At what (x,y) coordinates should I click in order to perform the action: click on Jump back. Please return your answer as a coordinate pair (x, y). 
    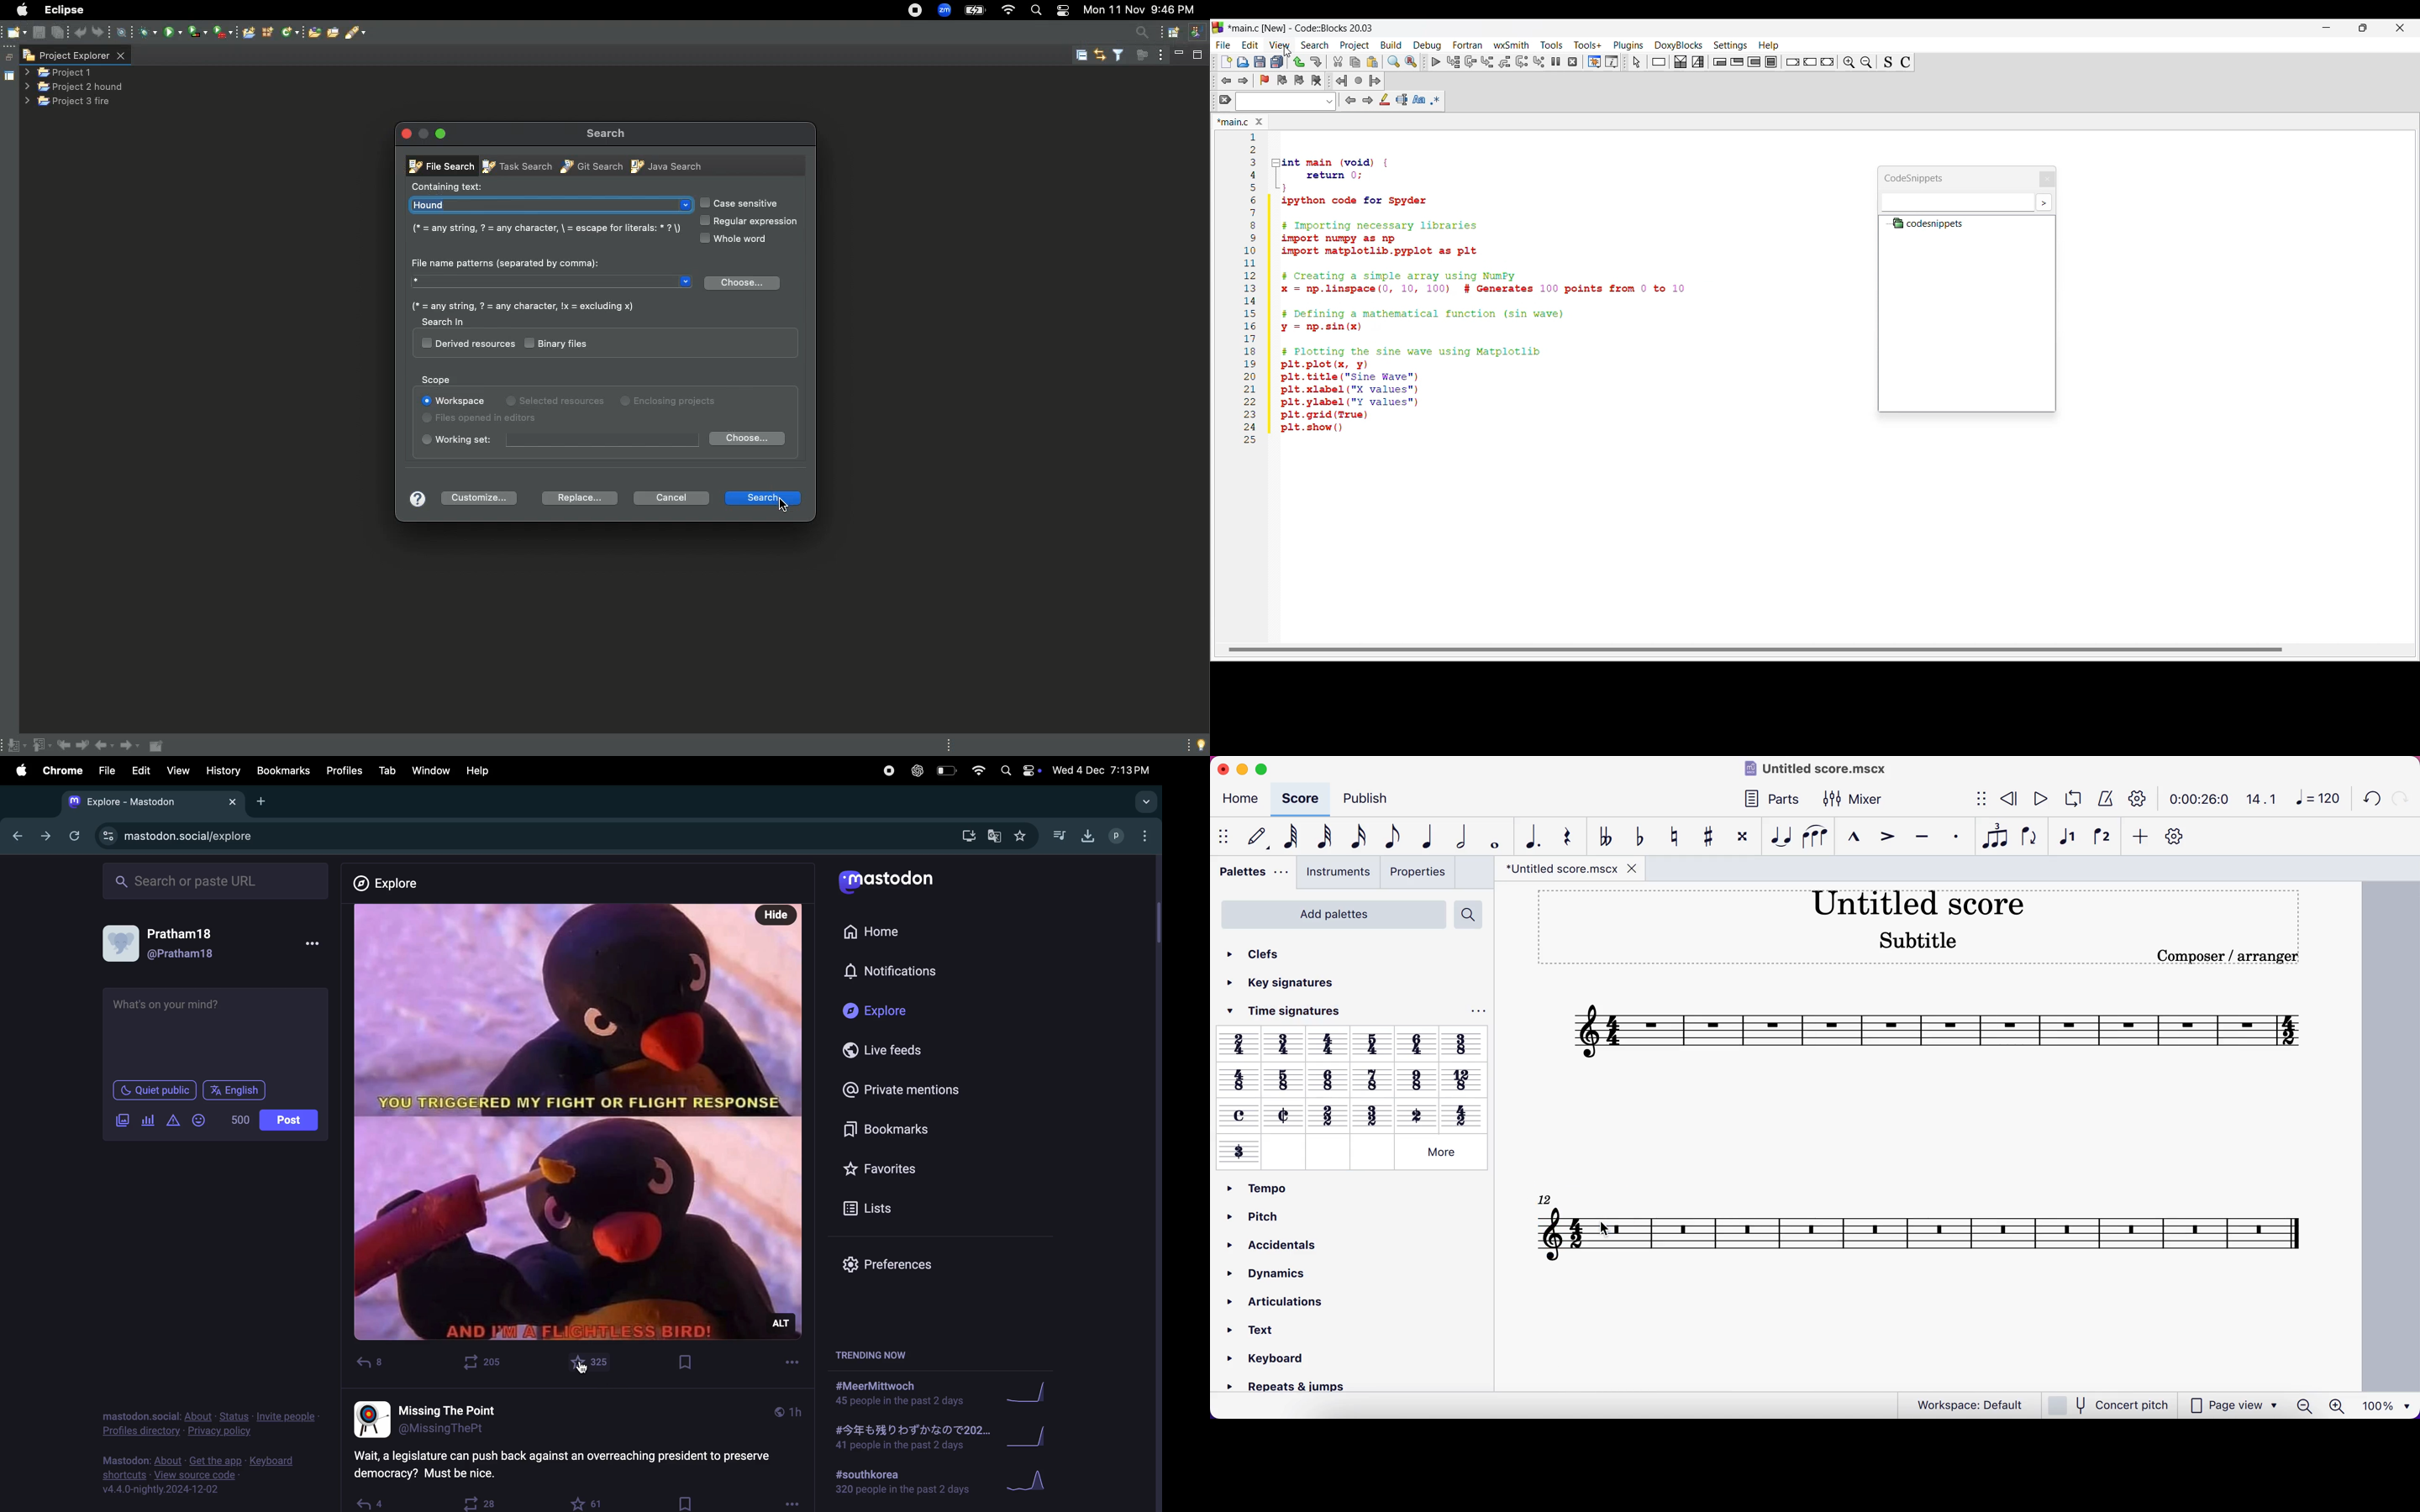
    Looking at the image, I should click on (1342, 81).